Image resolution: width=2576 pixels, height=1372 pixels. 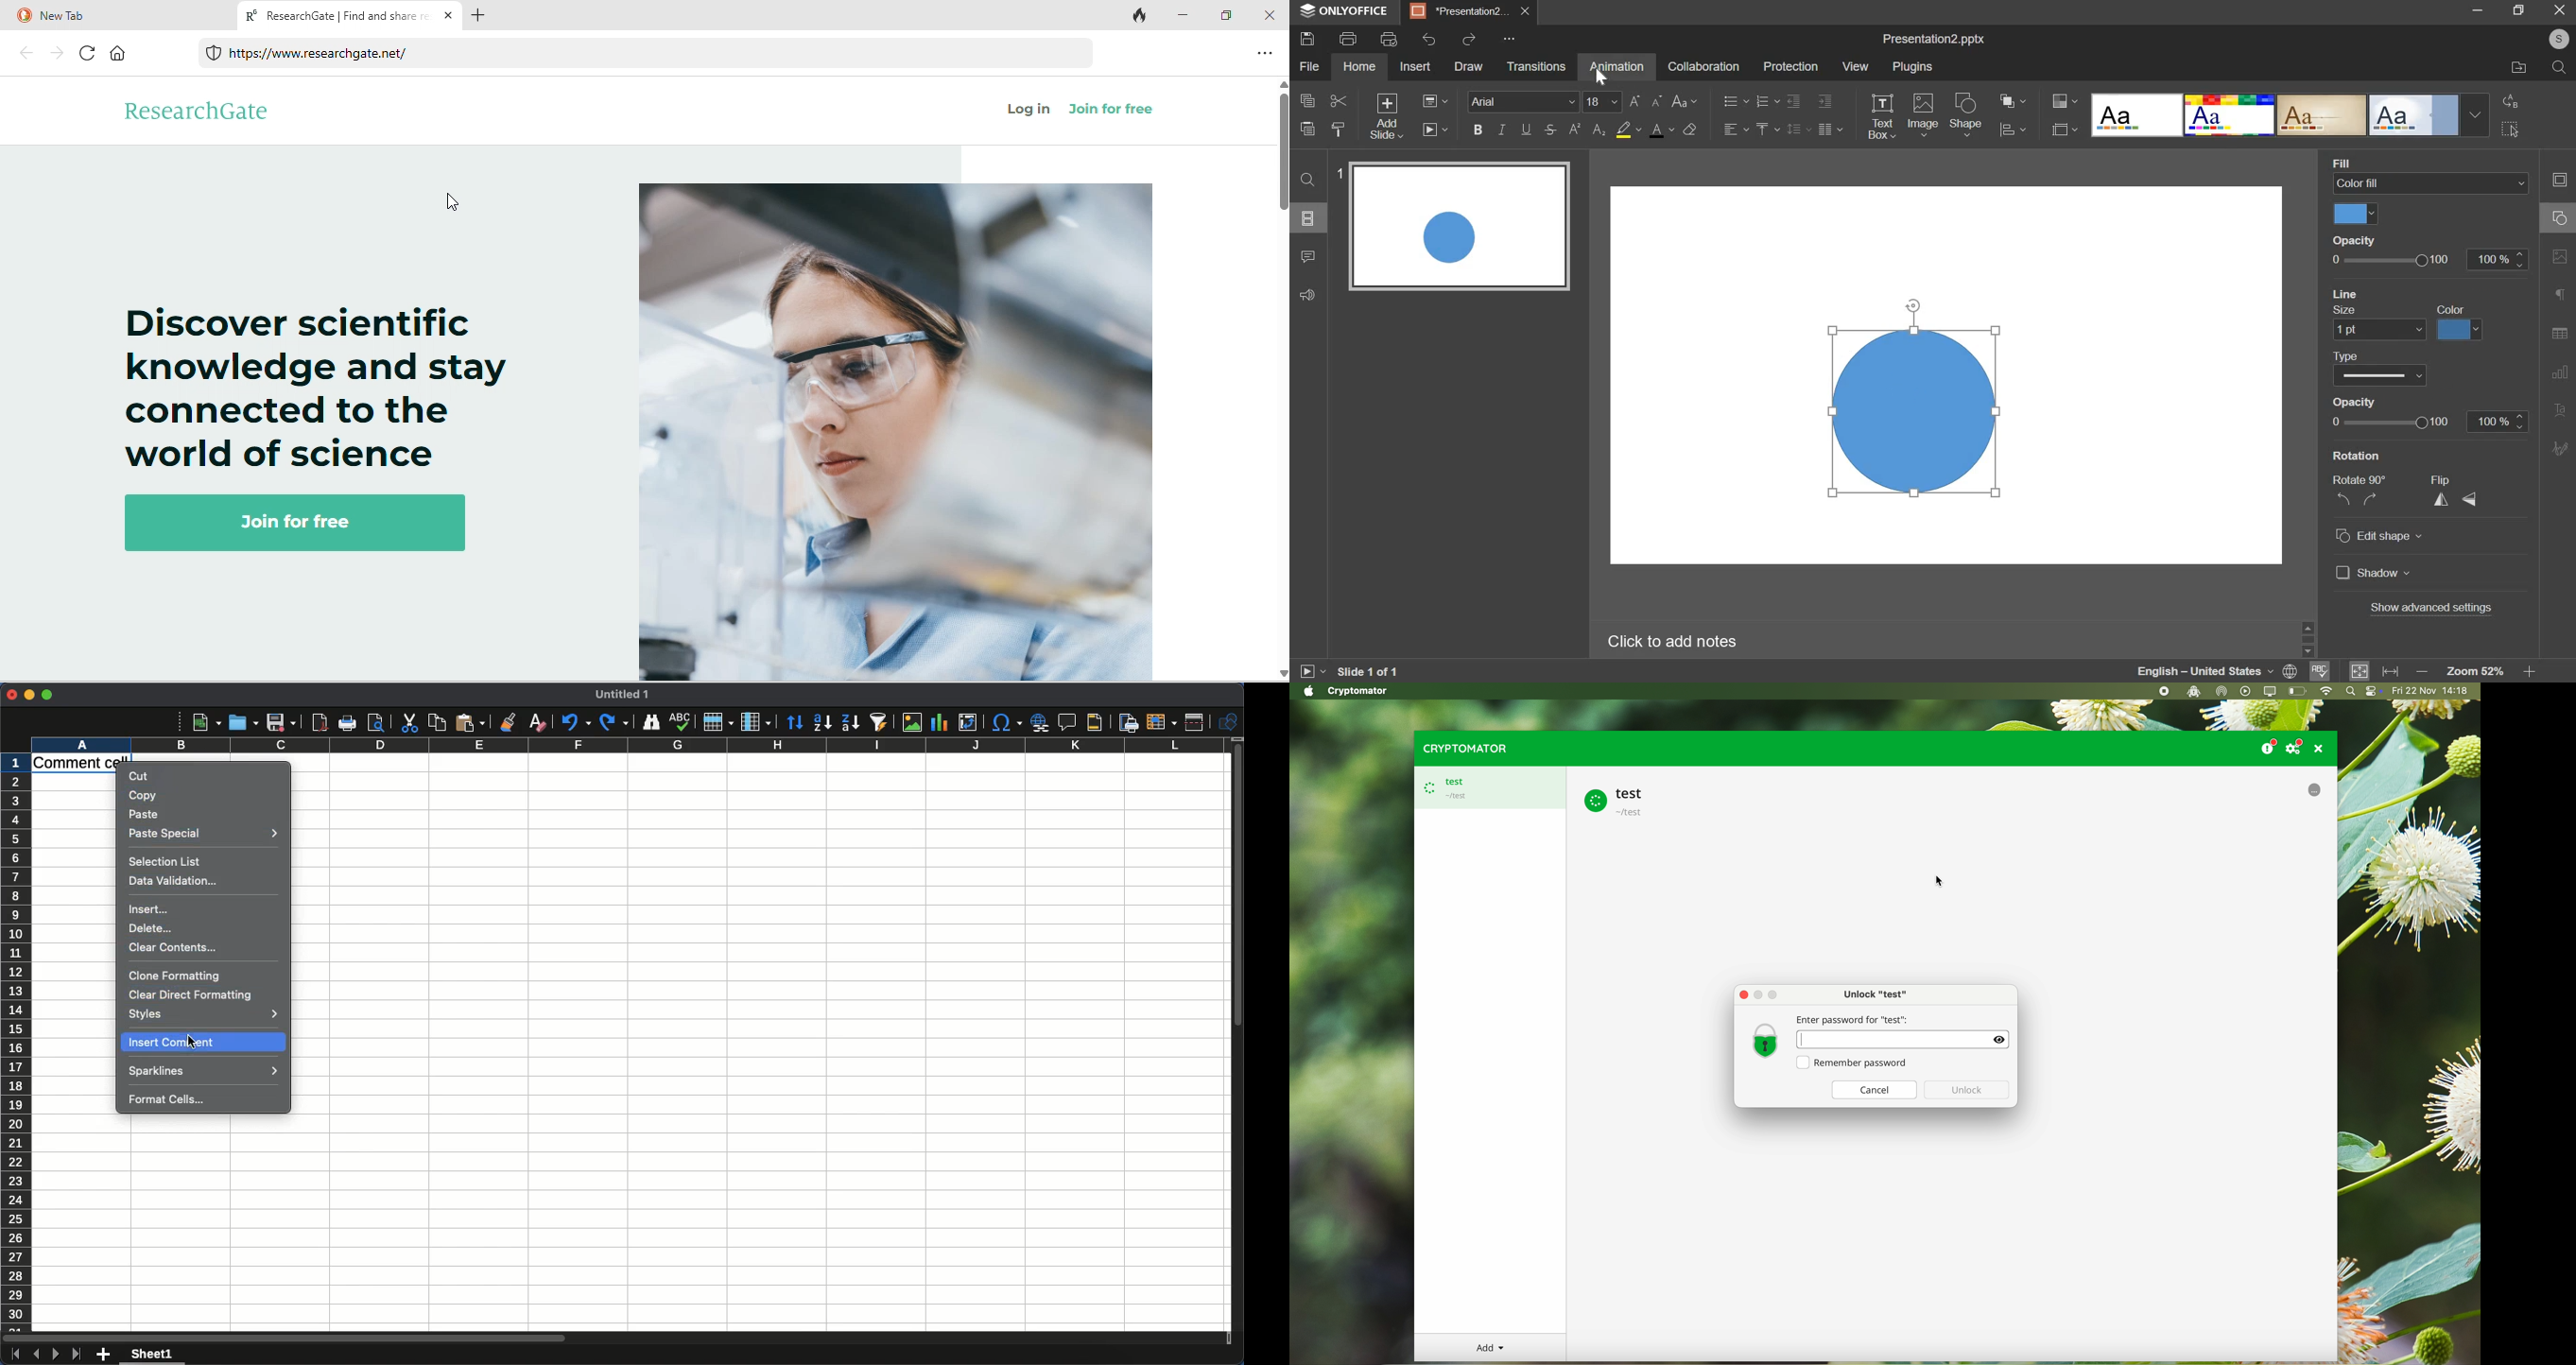 I want to click on Row, so click(x=717, y=722).